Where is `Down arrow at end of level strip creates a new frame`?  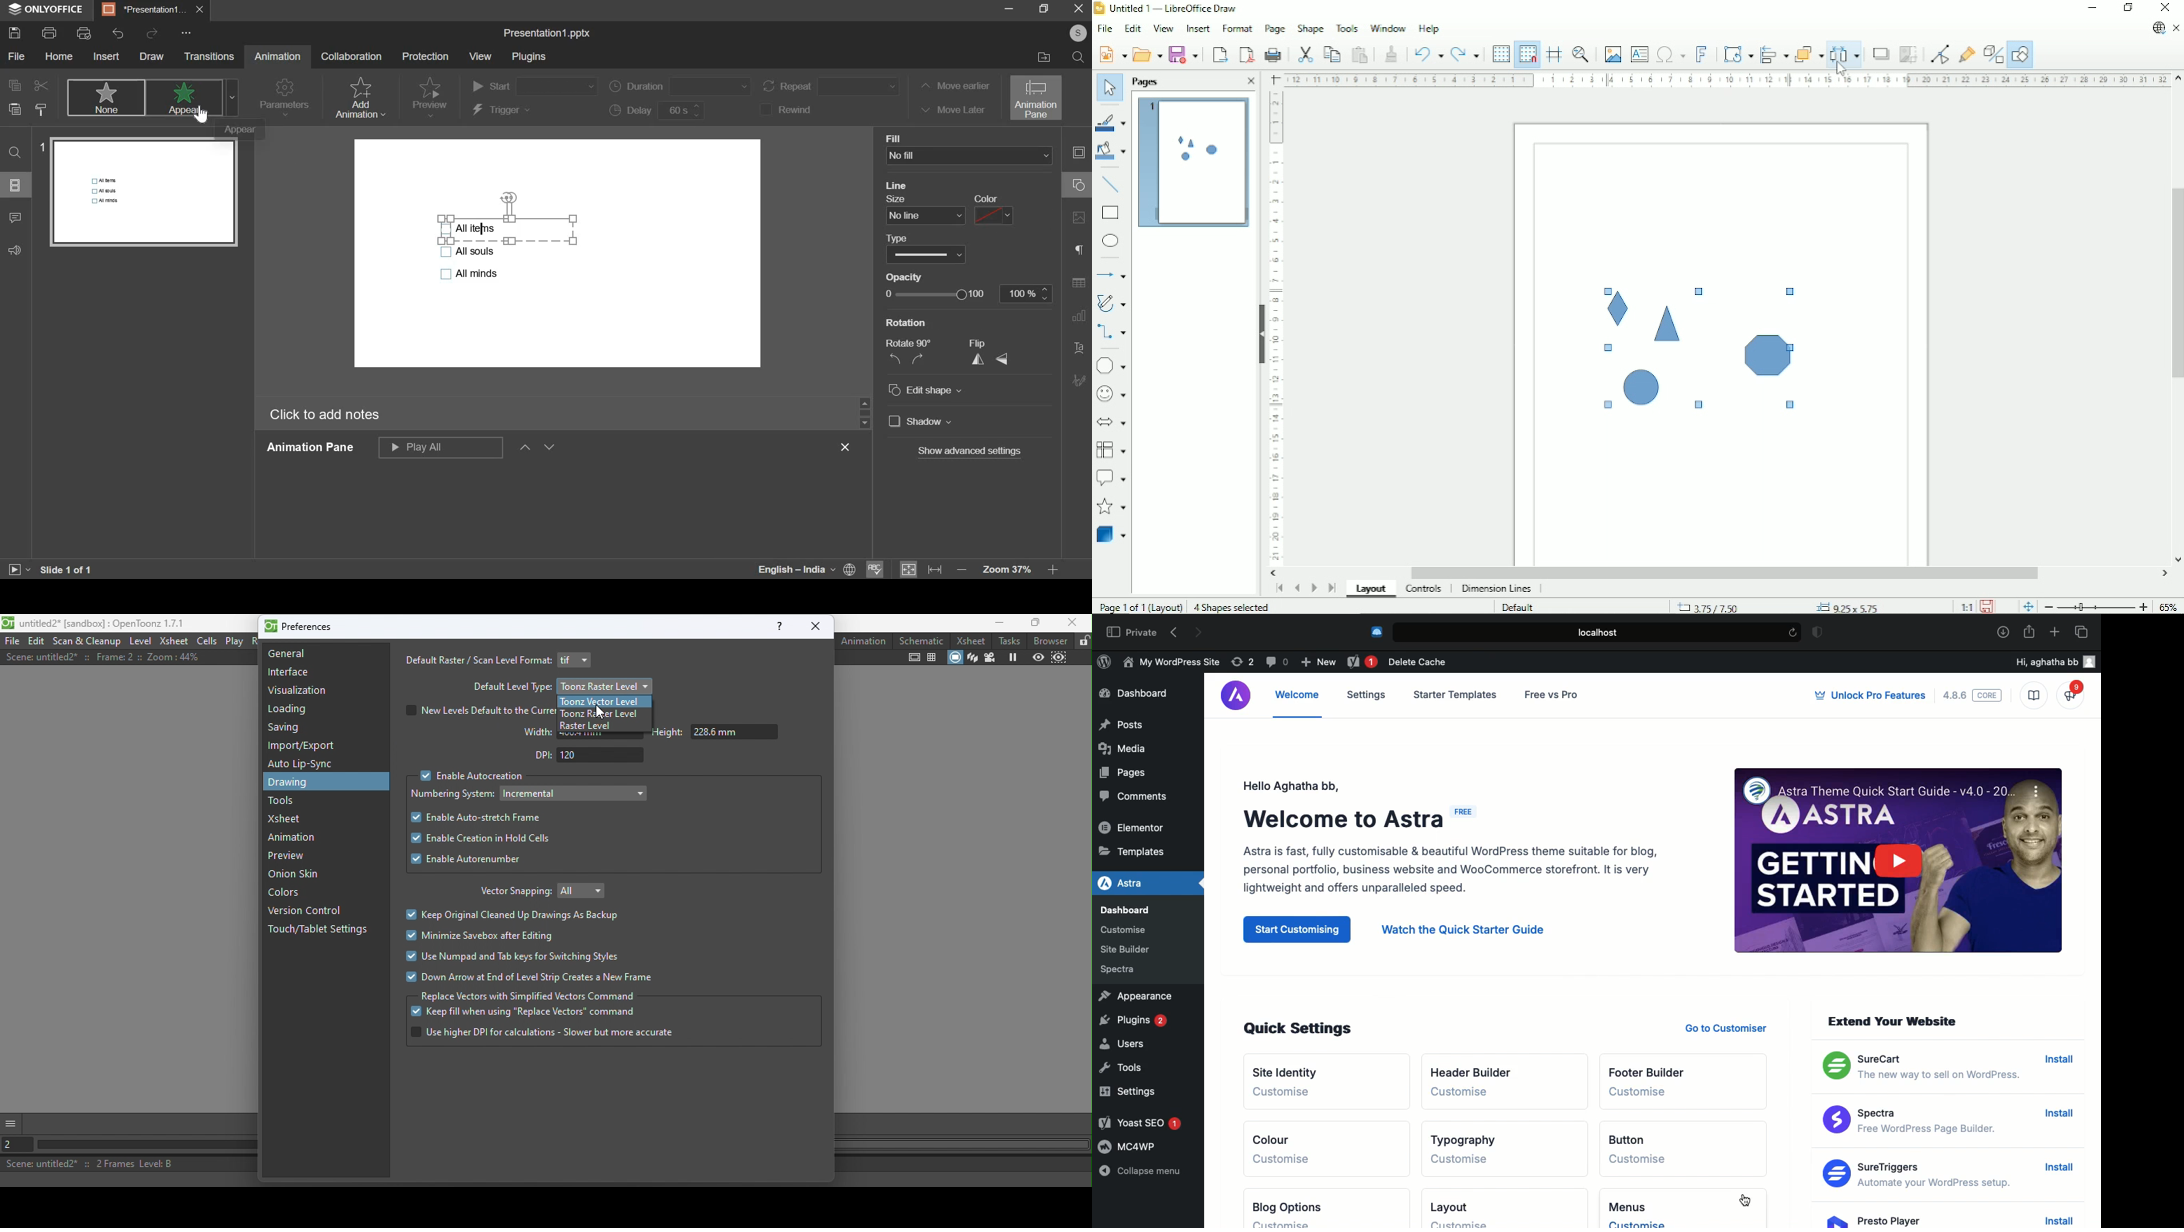
Down arrow at end of level strip creates a new frame is located at coordinates (528, 979).